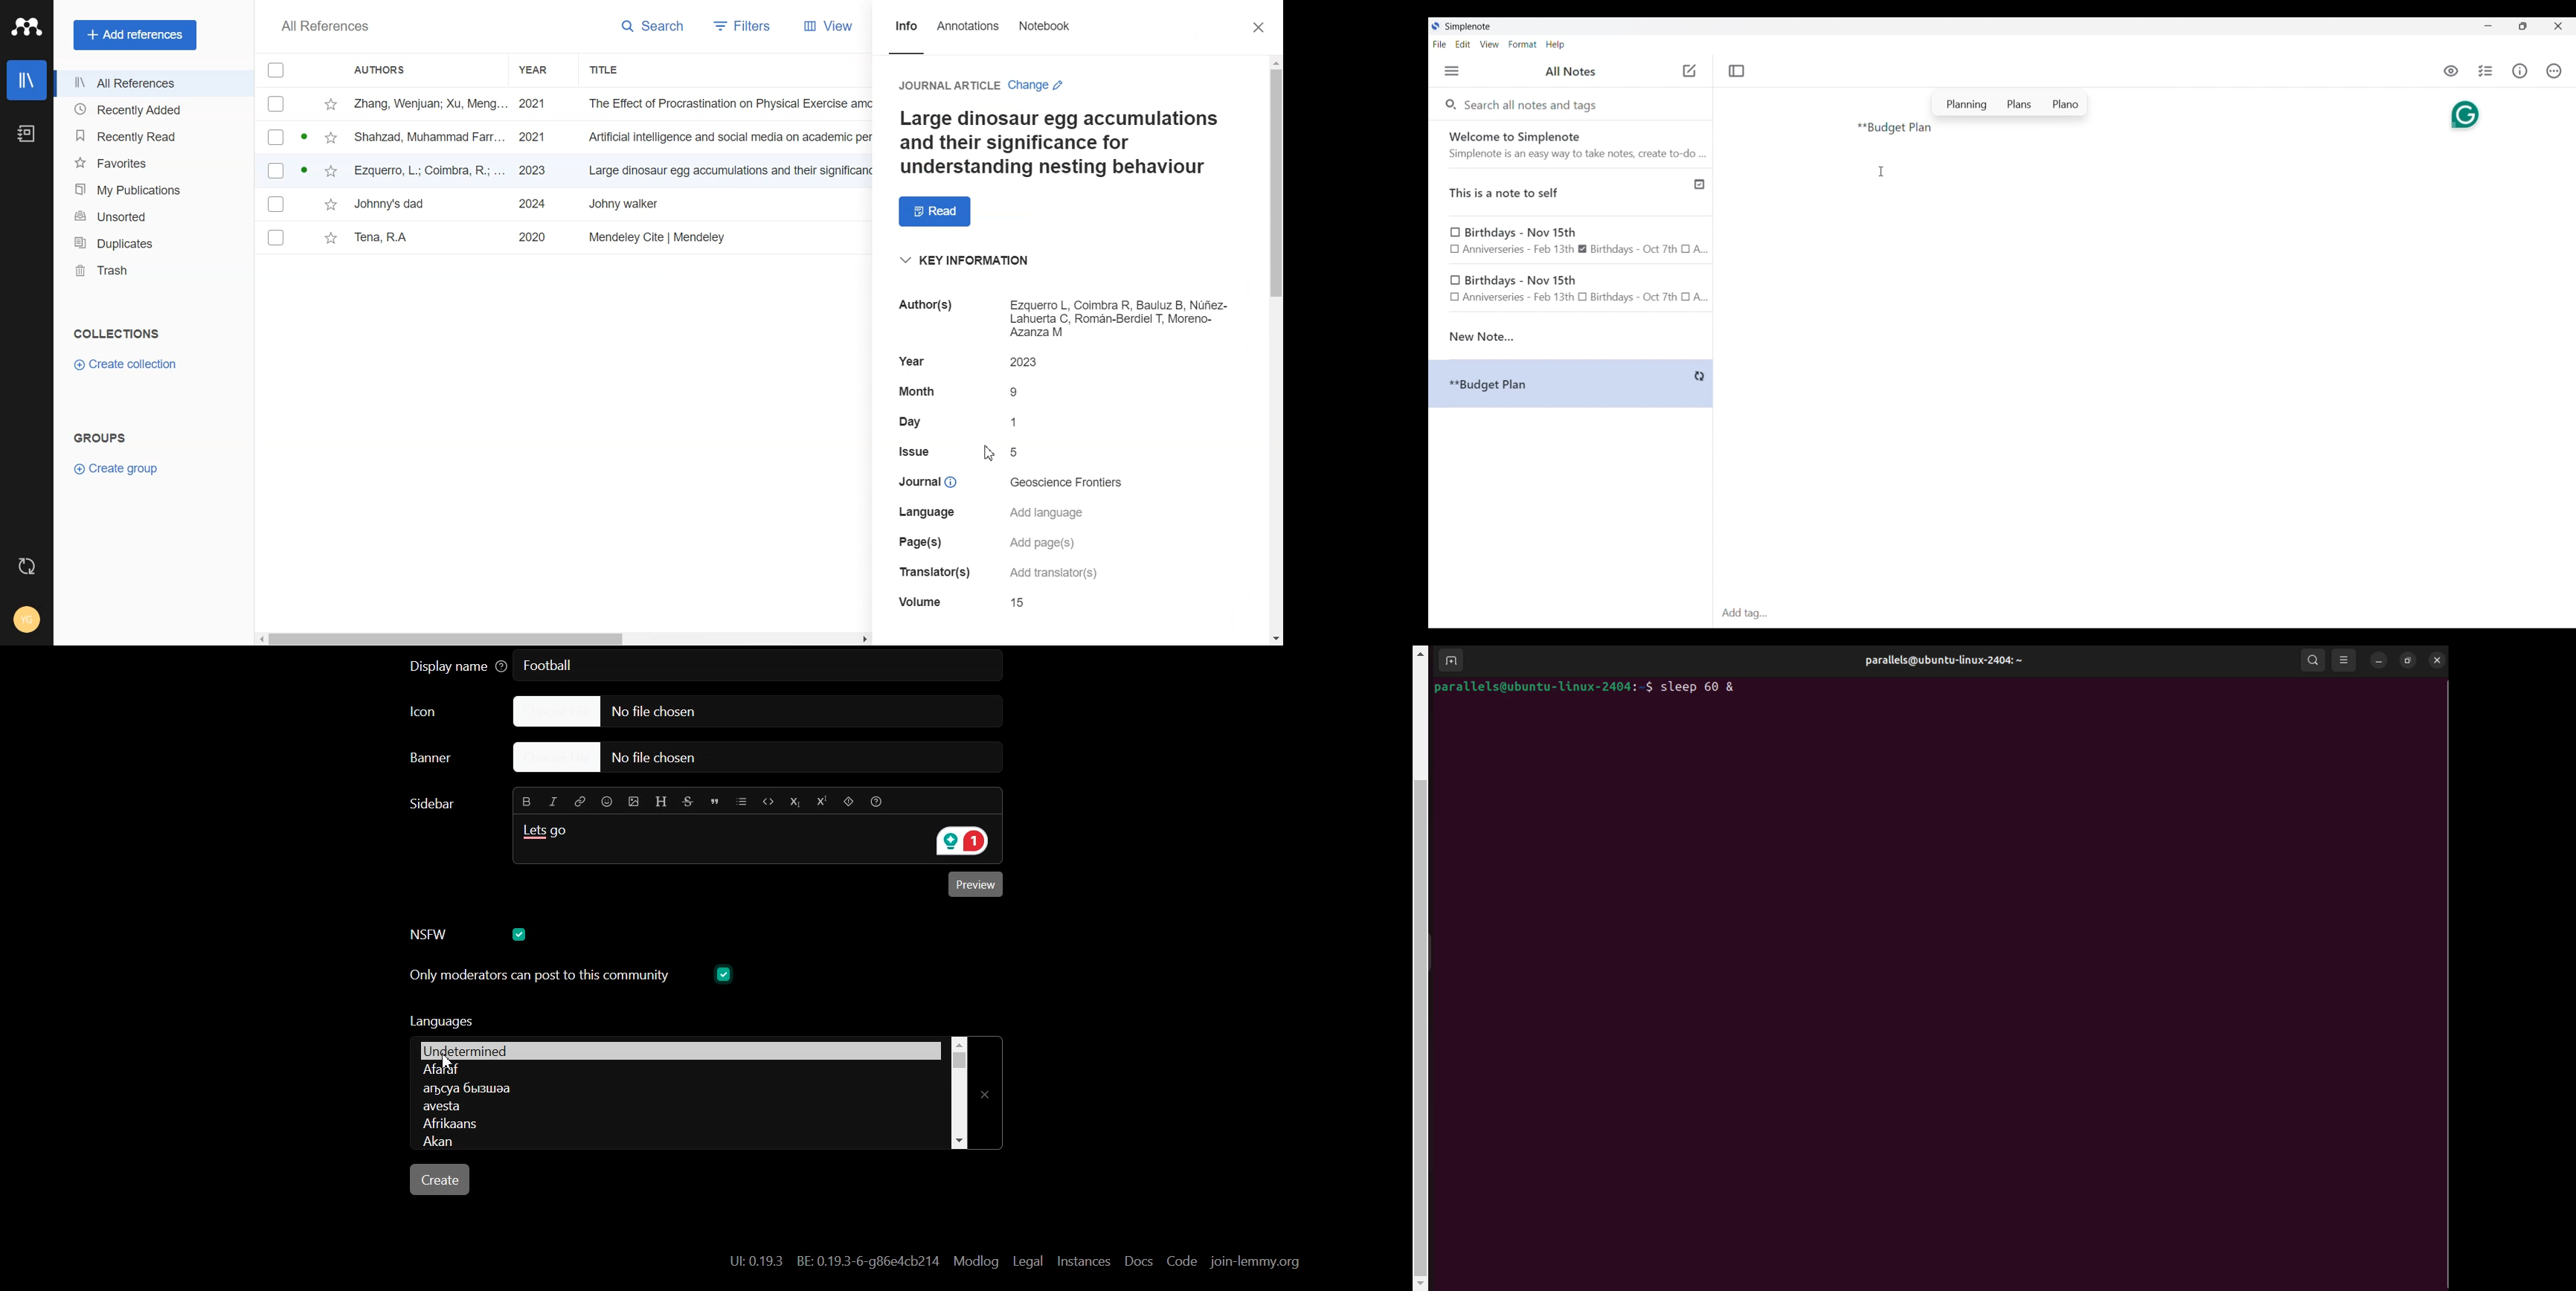  Describe the element at coordinates (618, 170) in the screenshot. I see `File` at that location.